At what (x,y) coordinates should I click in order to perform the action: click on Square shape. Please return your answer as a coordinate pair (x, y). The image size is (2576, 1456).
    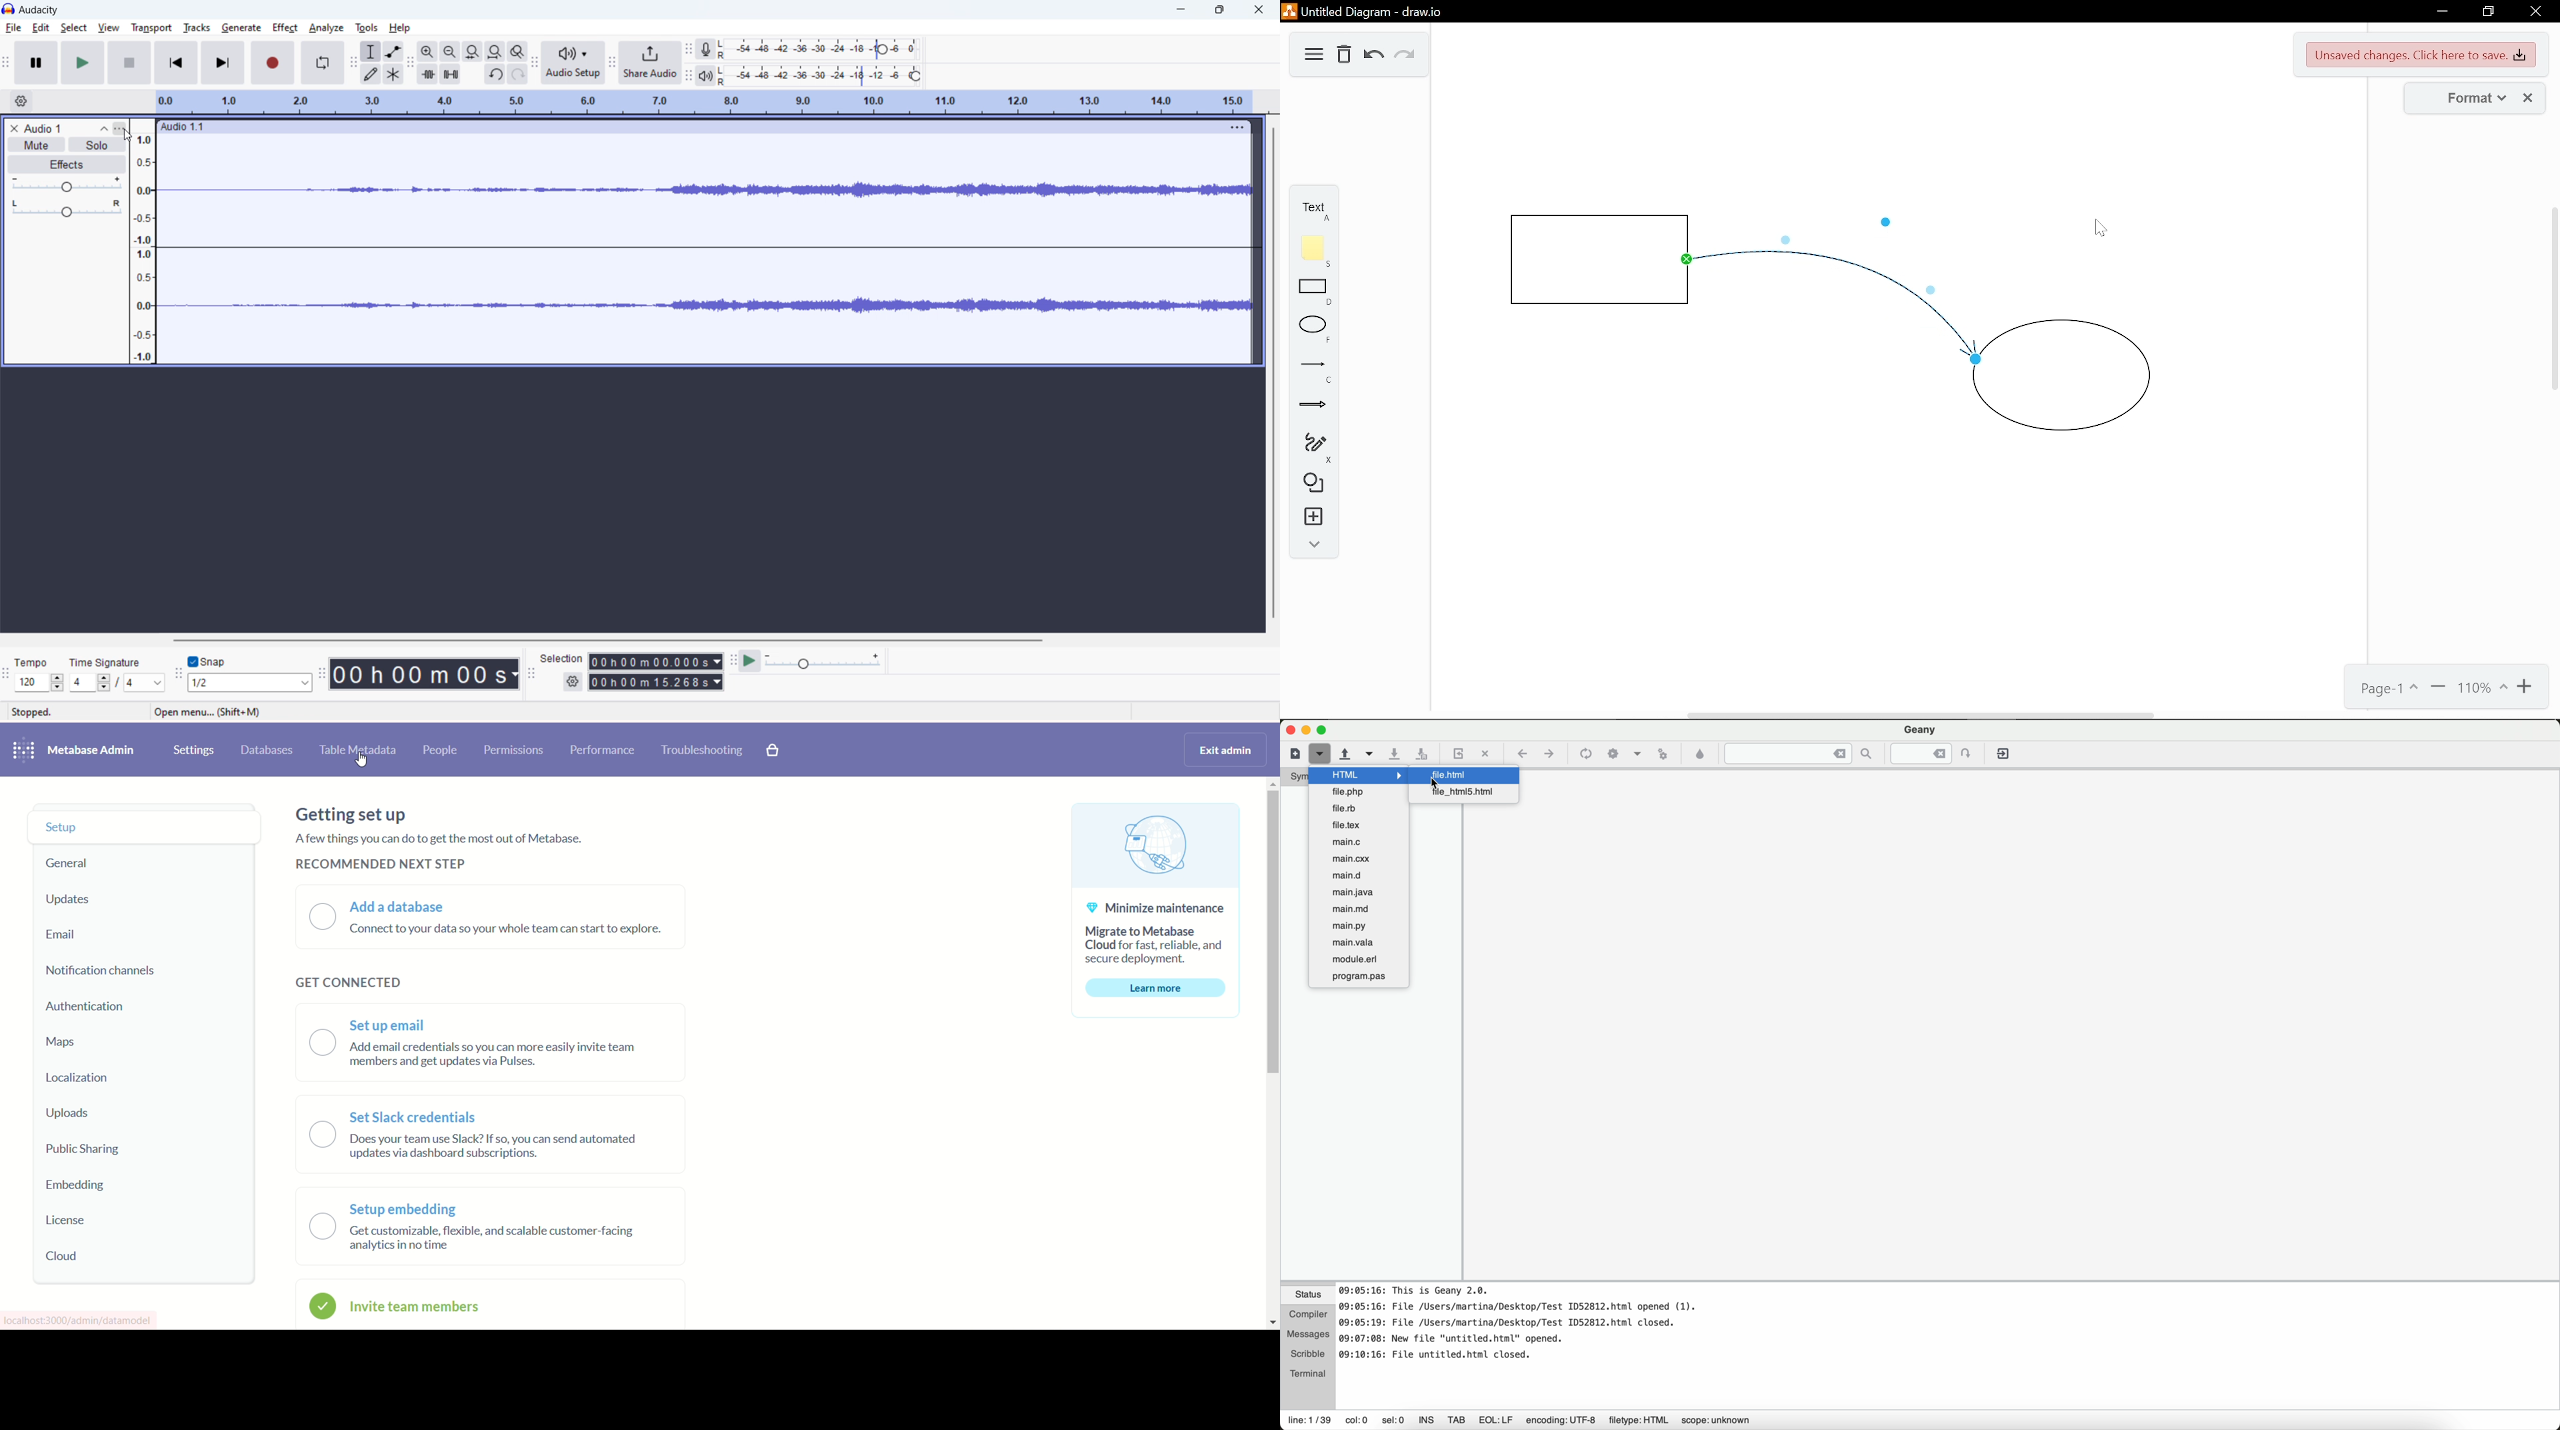
    Looking at the image, I should click on (1595, 259).